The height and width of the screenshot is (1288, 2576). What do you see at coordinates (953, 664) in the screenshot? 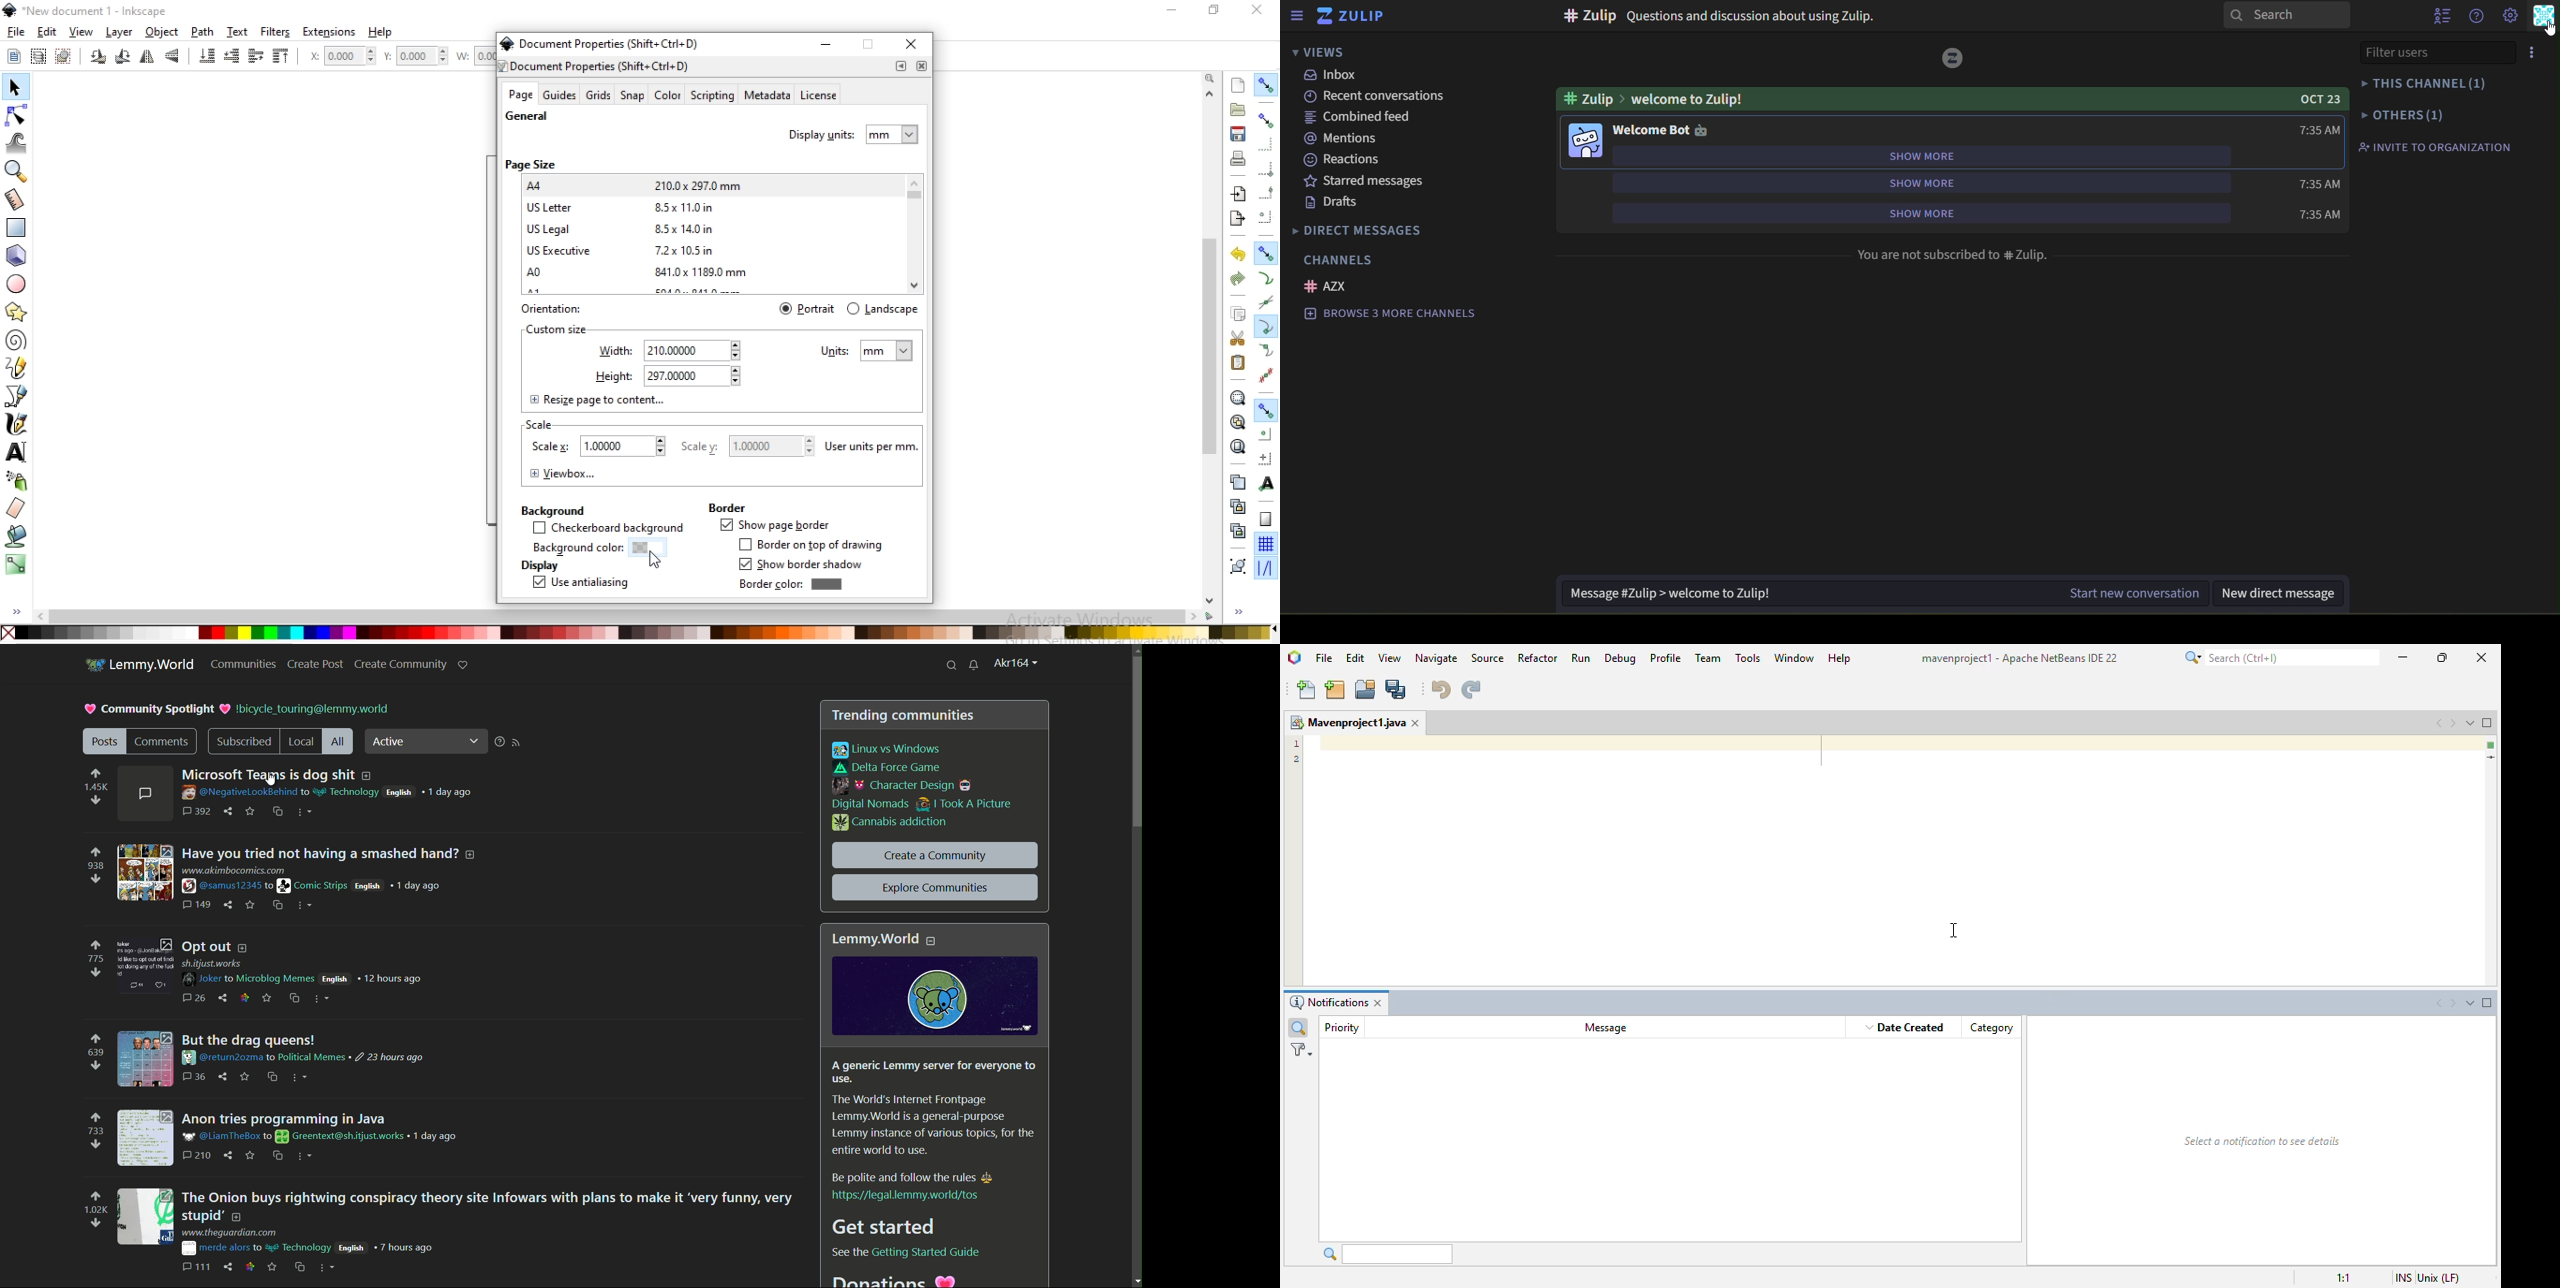
I see `search` at bounding box center [953, 664].